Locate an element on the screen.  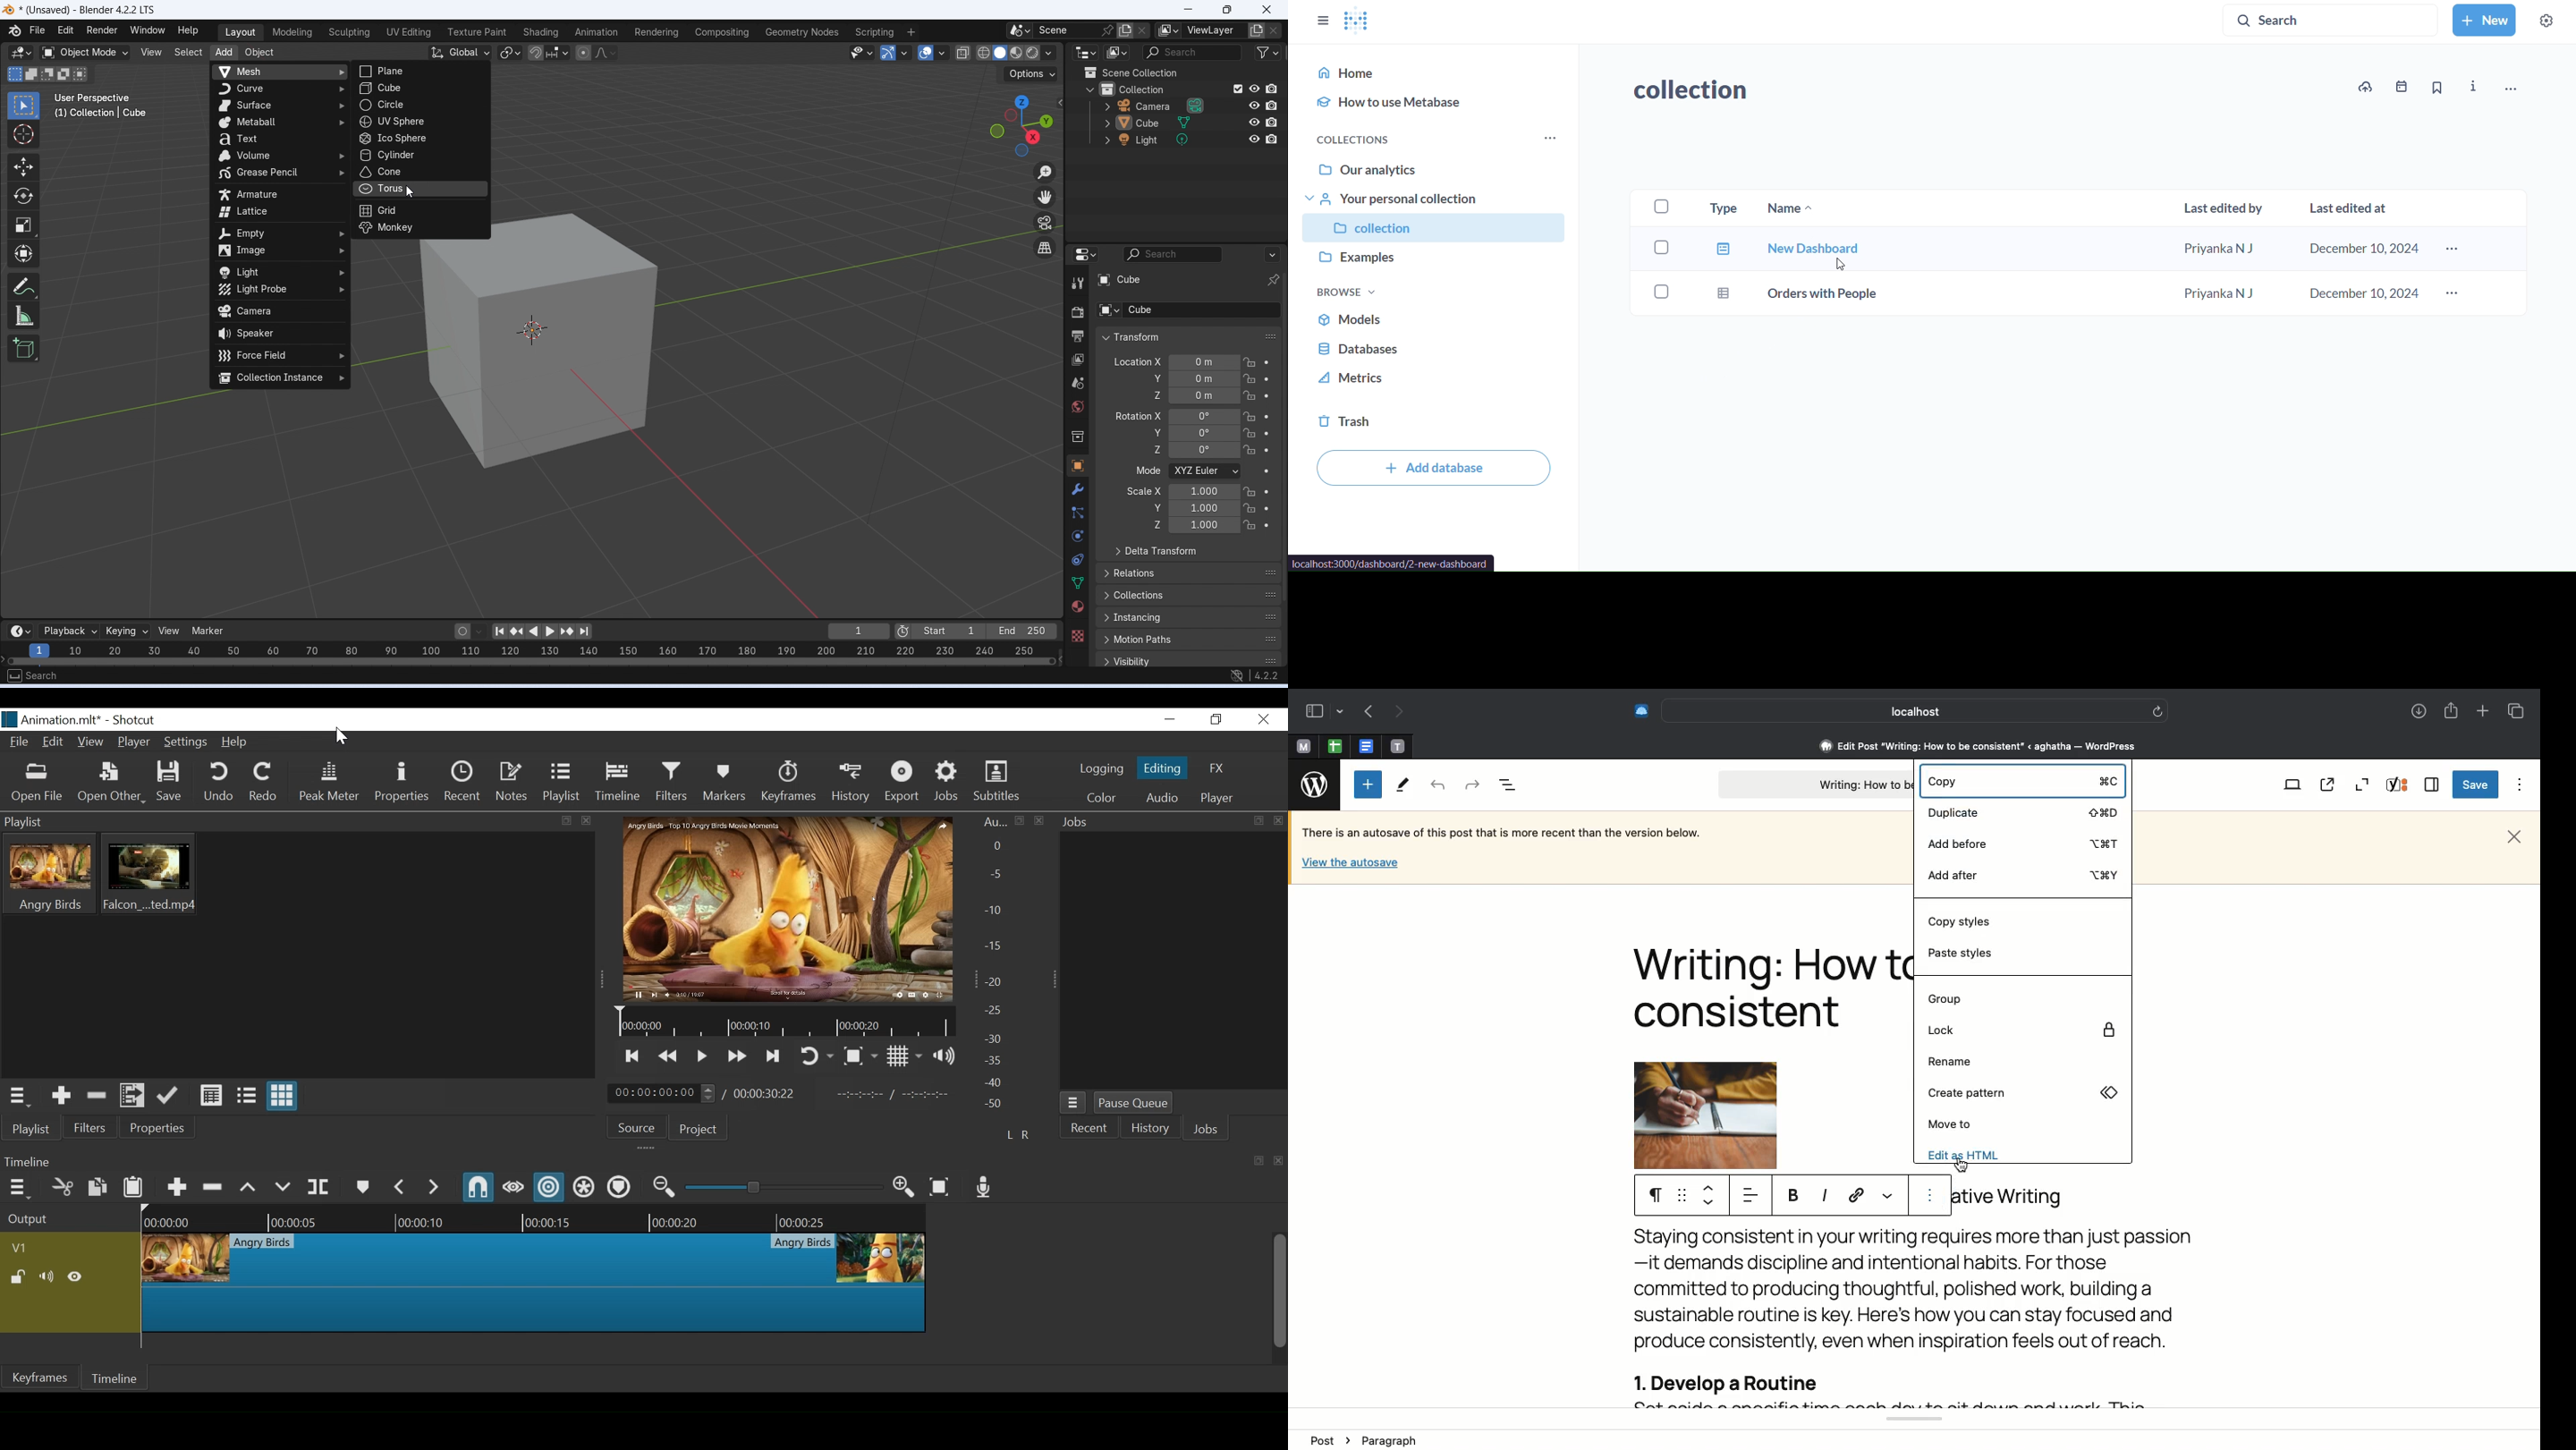
Paste styles is located at coordinates (1967, 955).